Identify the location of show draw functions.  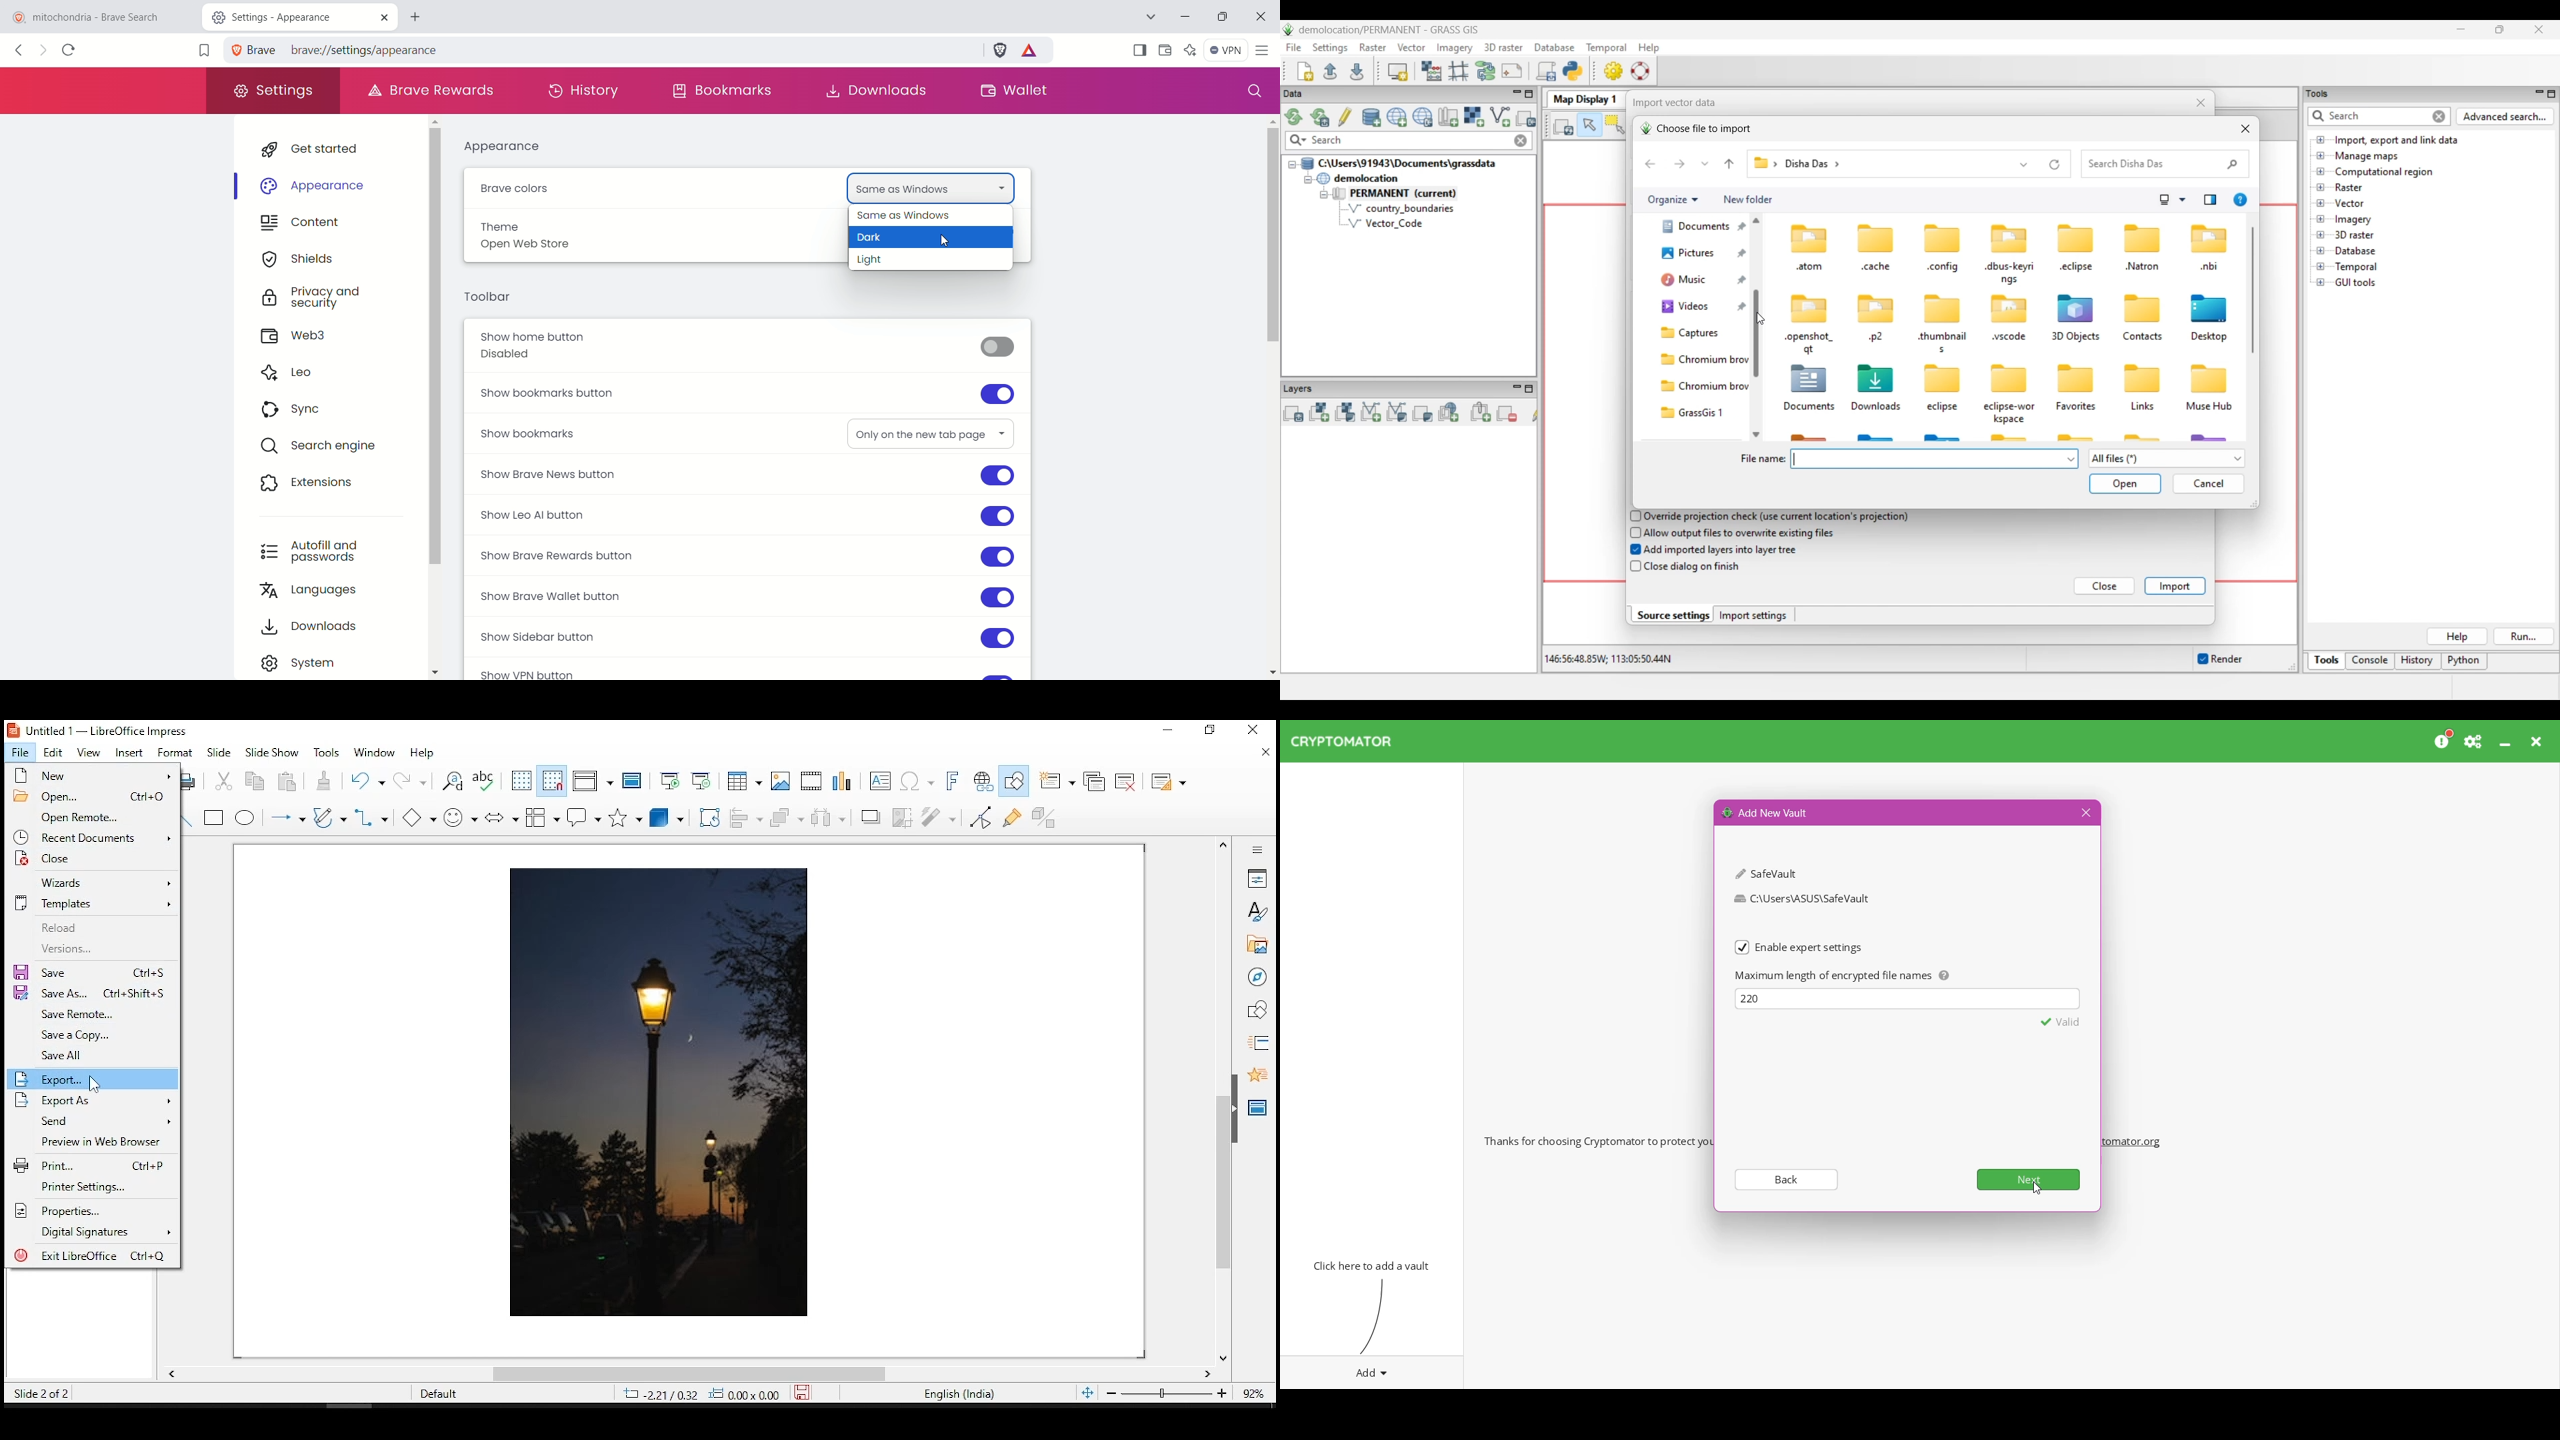
(1011, 781).